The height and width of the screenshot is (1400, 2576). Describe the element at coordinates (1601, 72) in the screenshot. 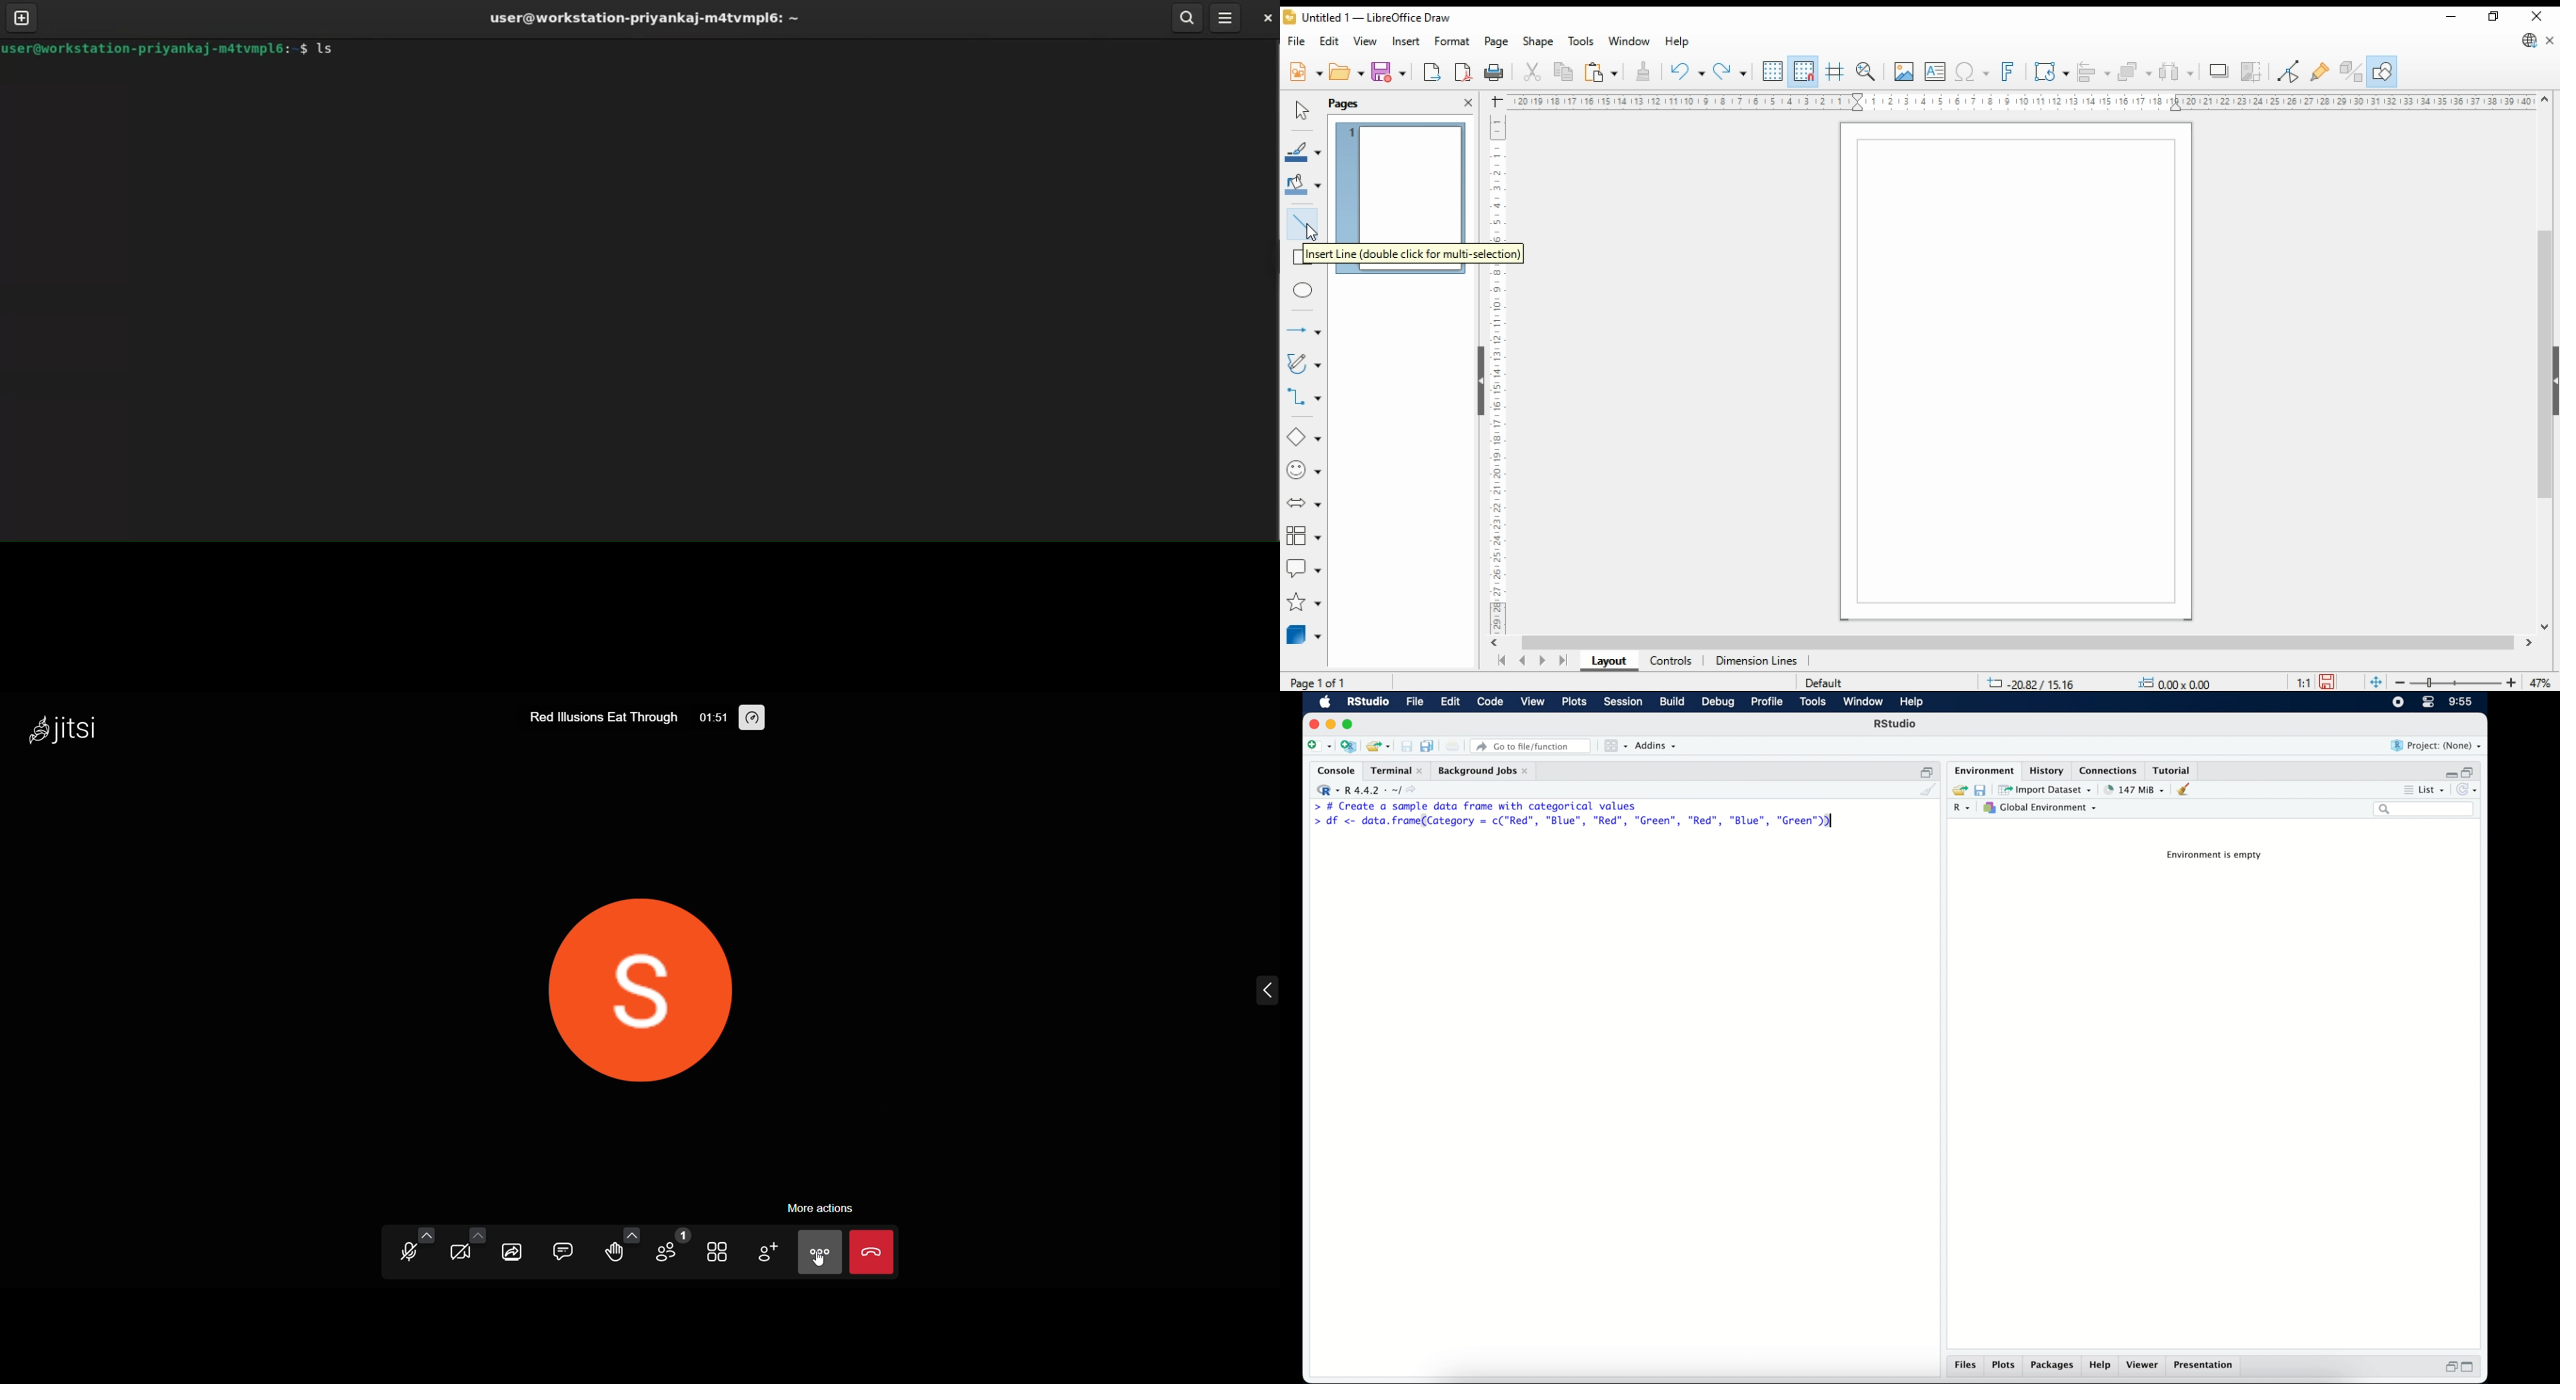

I see `paste` at that location.